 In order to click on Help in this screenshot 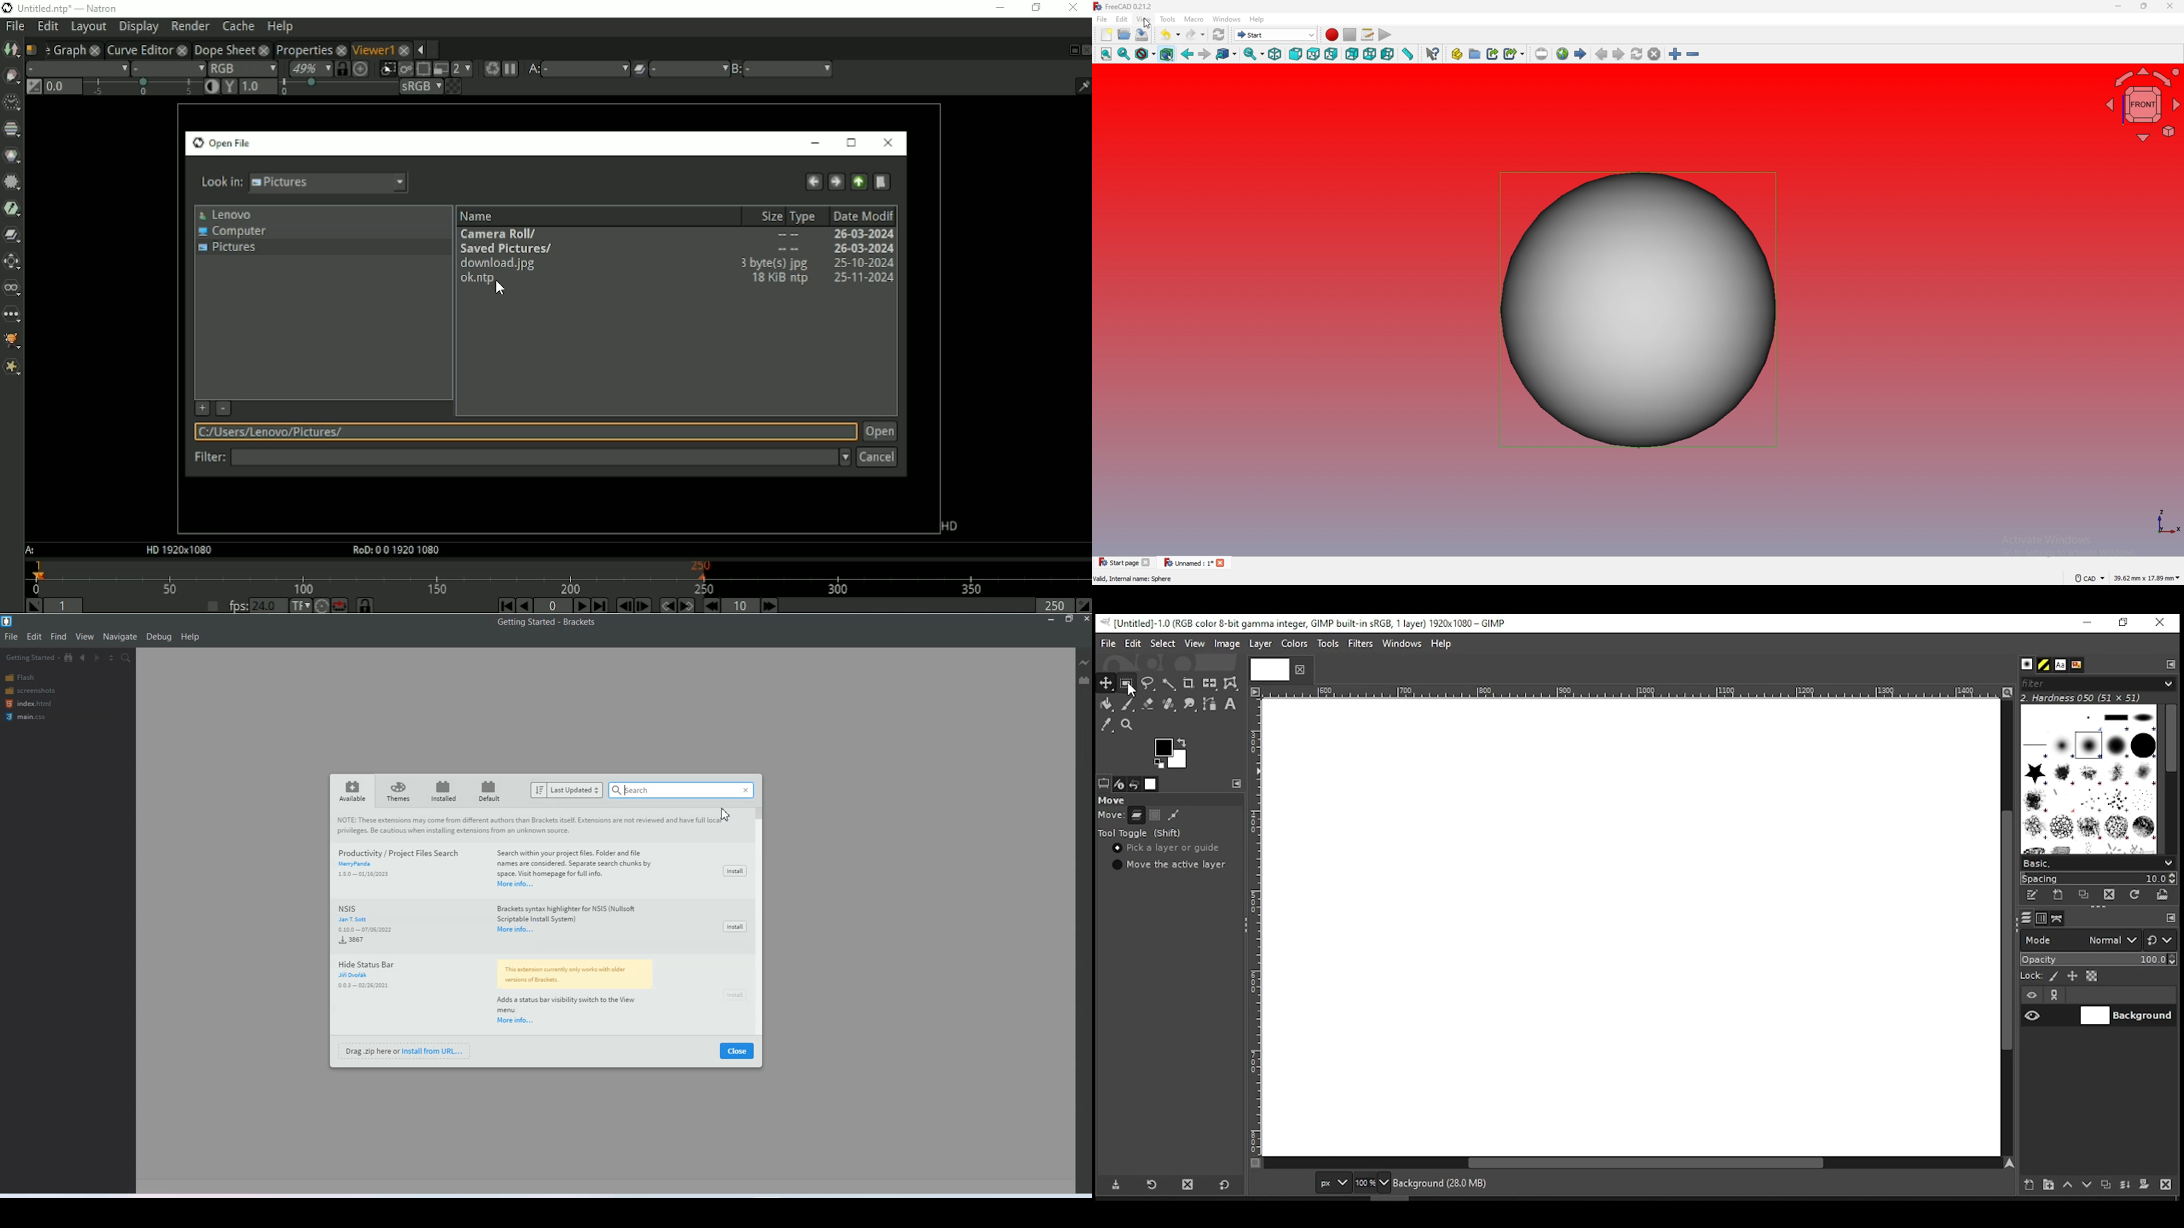, I will do `click(190, 637)`.